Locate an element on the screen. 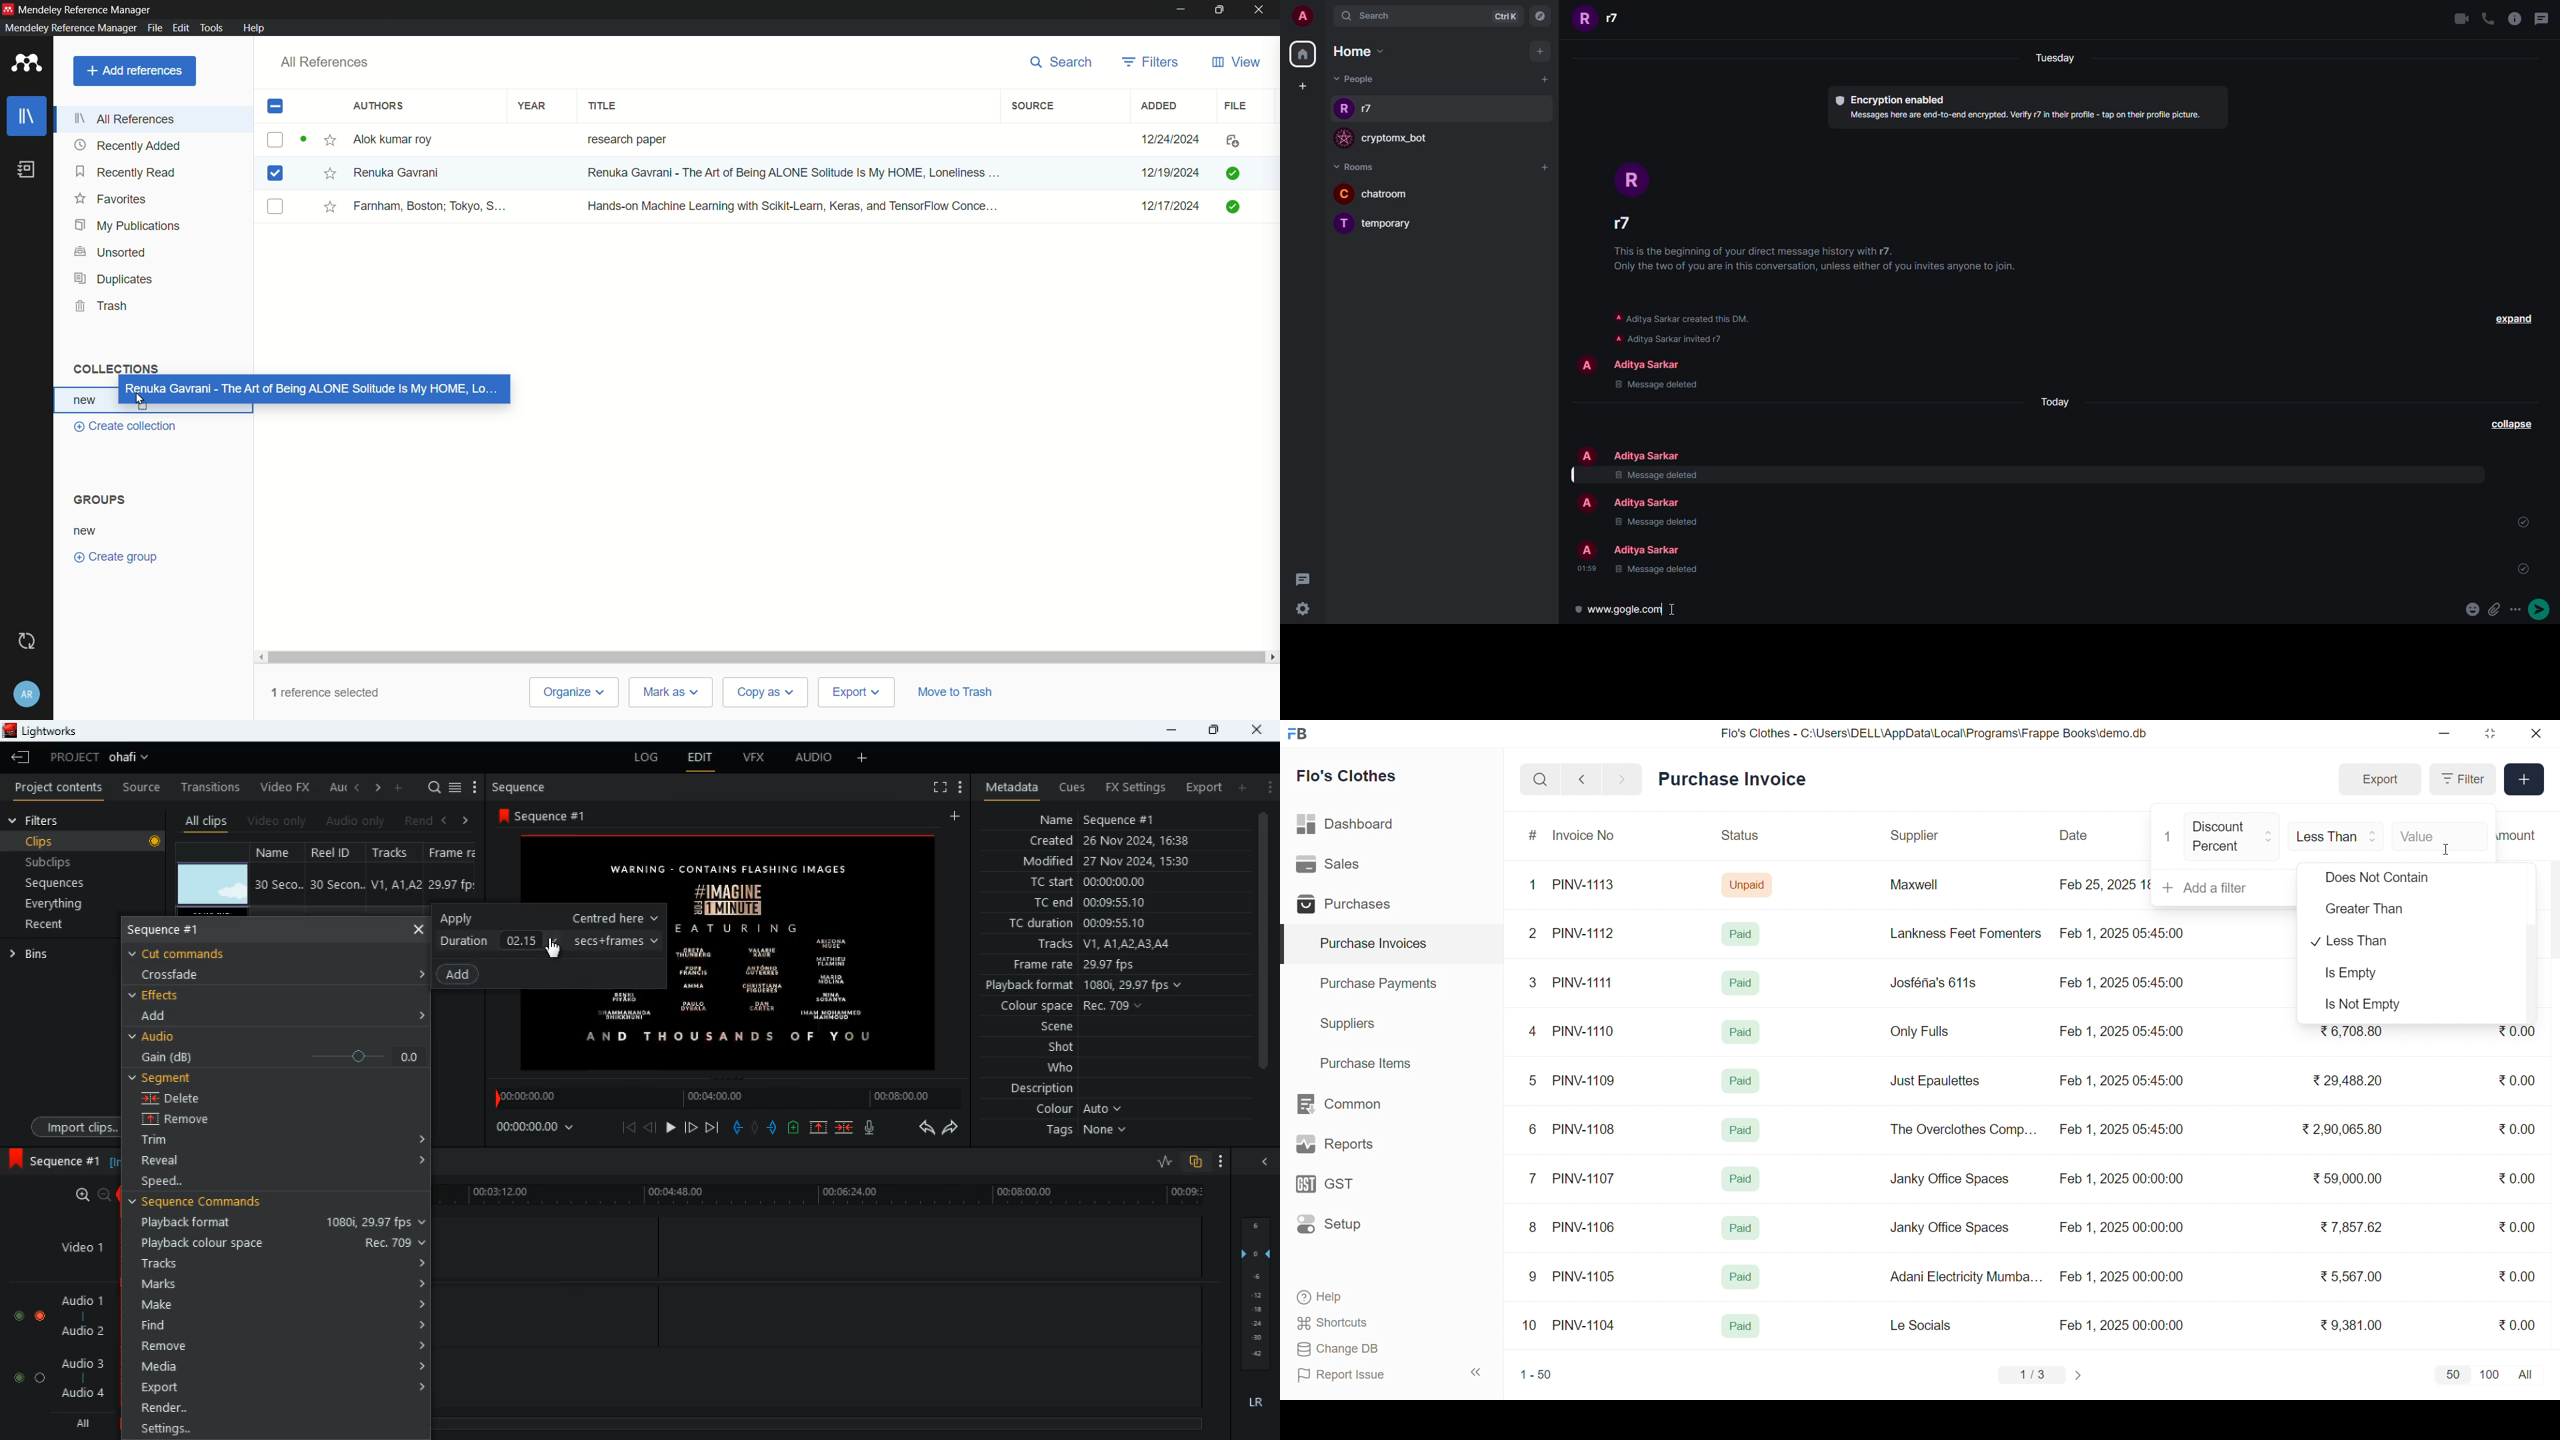 This screenshot has height=1456, width=2576. emoji is located at coordinates (2471, 609).